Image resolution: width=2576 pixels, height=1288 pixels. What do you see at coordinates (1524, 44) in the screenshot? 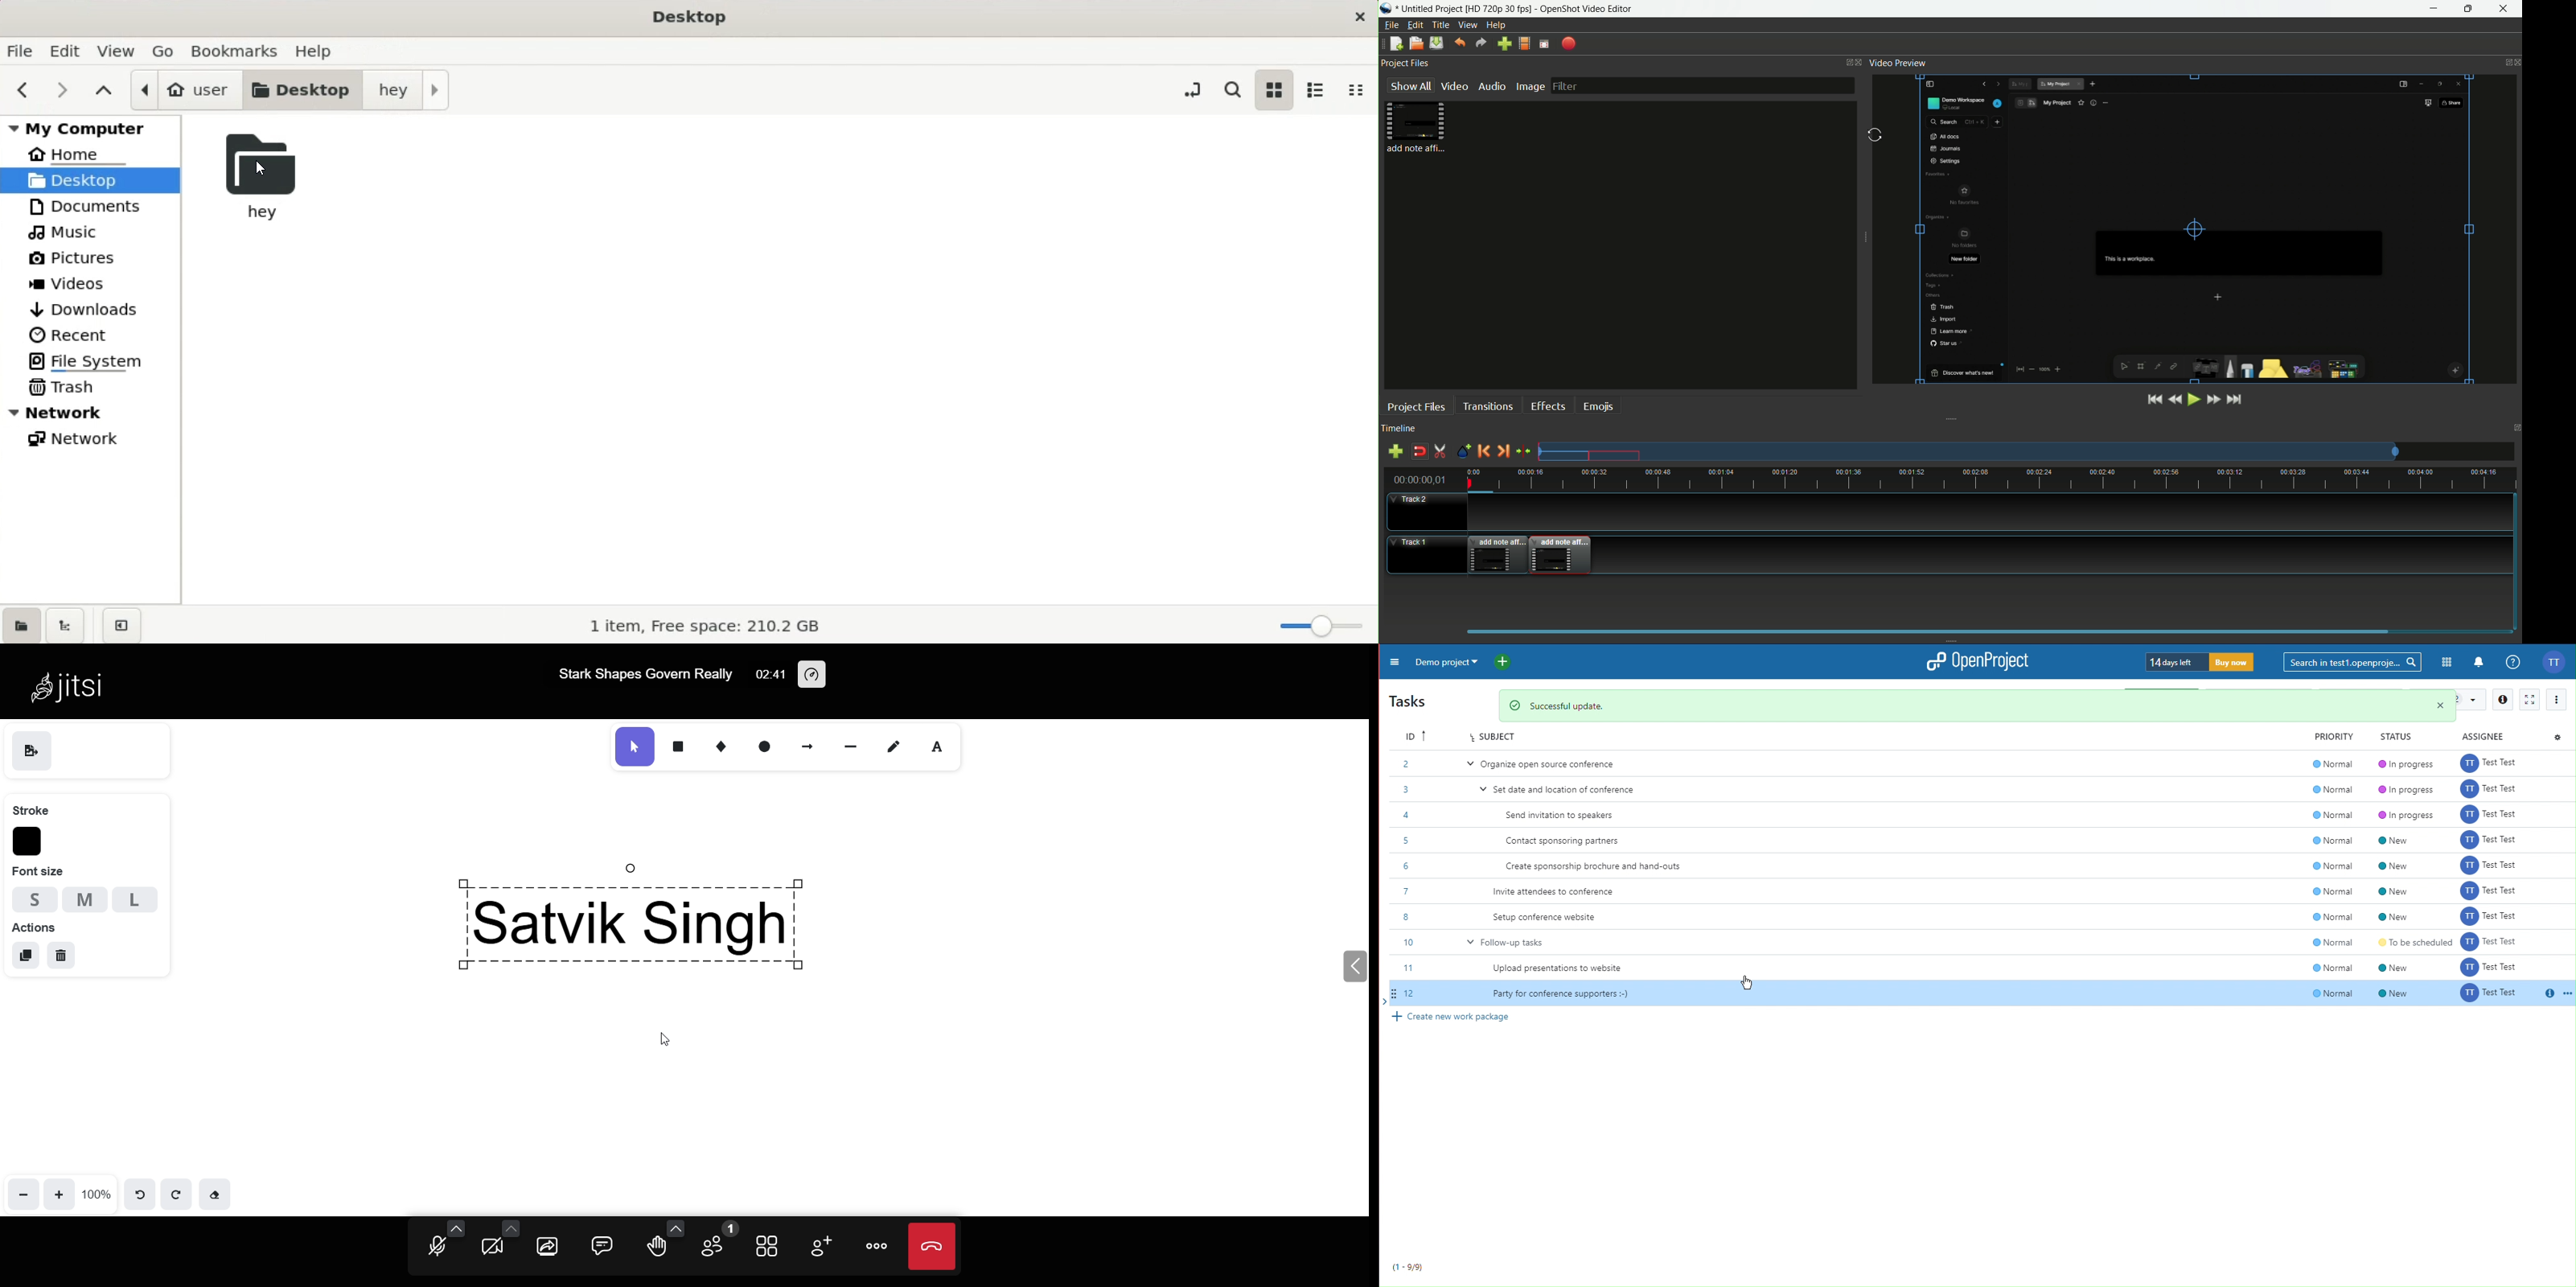
I see `profile` at bounding box center [1524, 44].